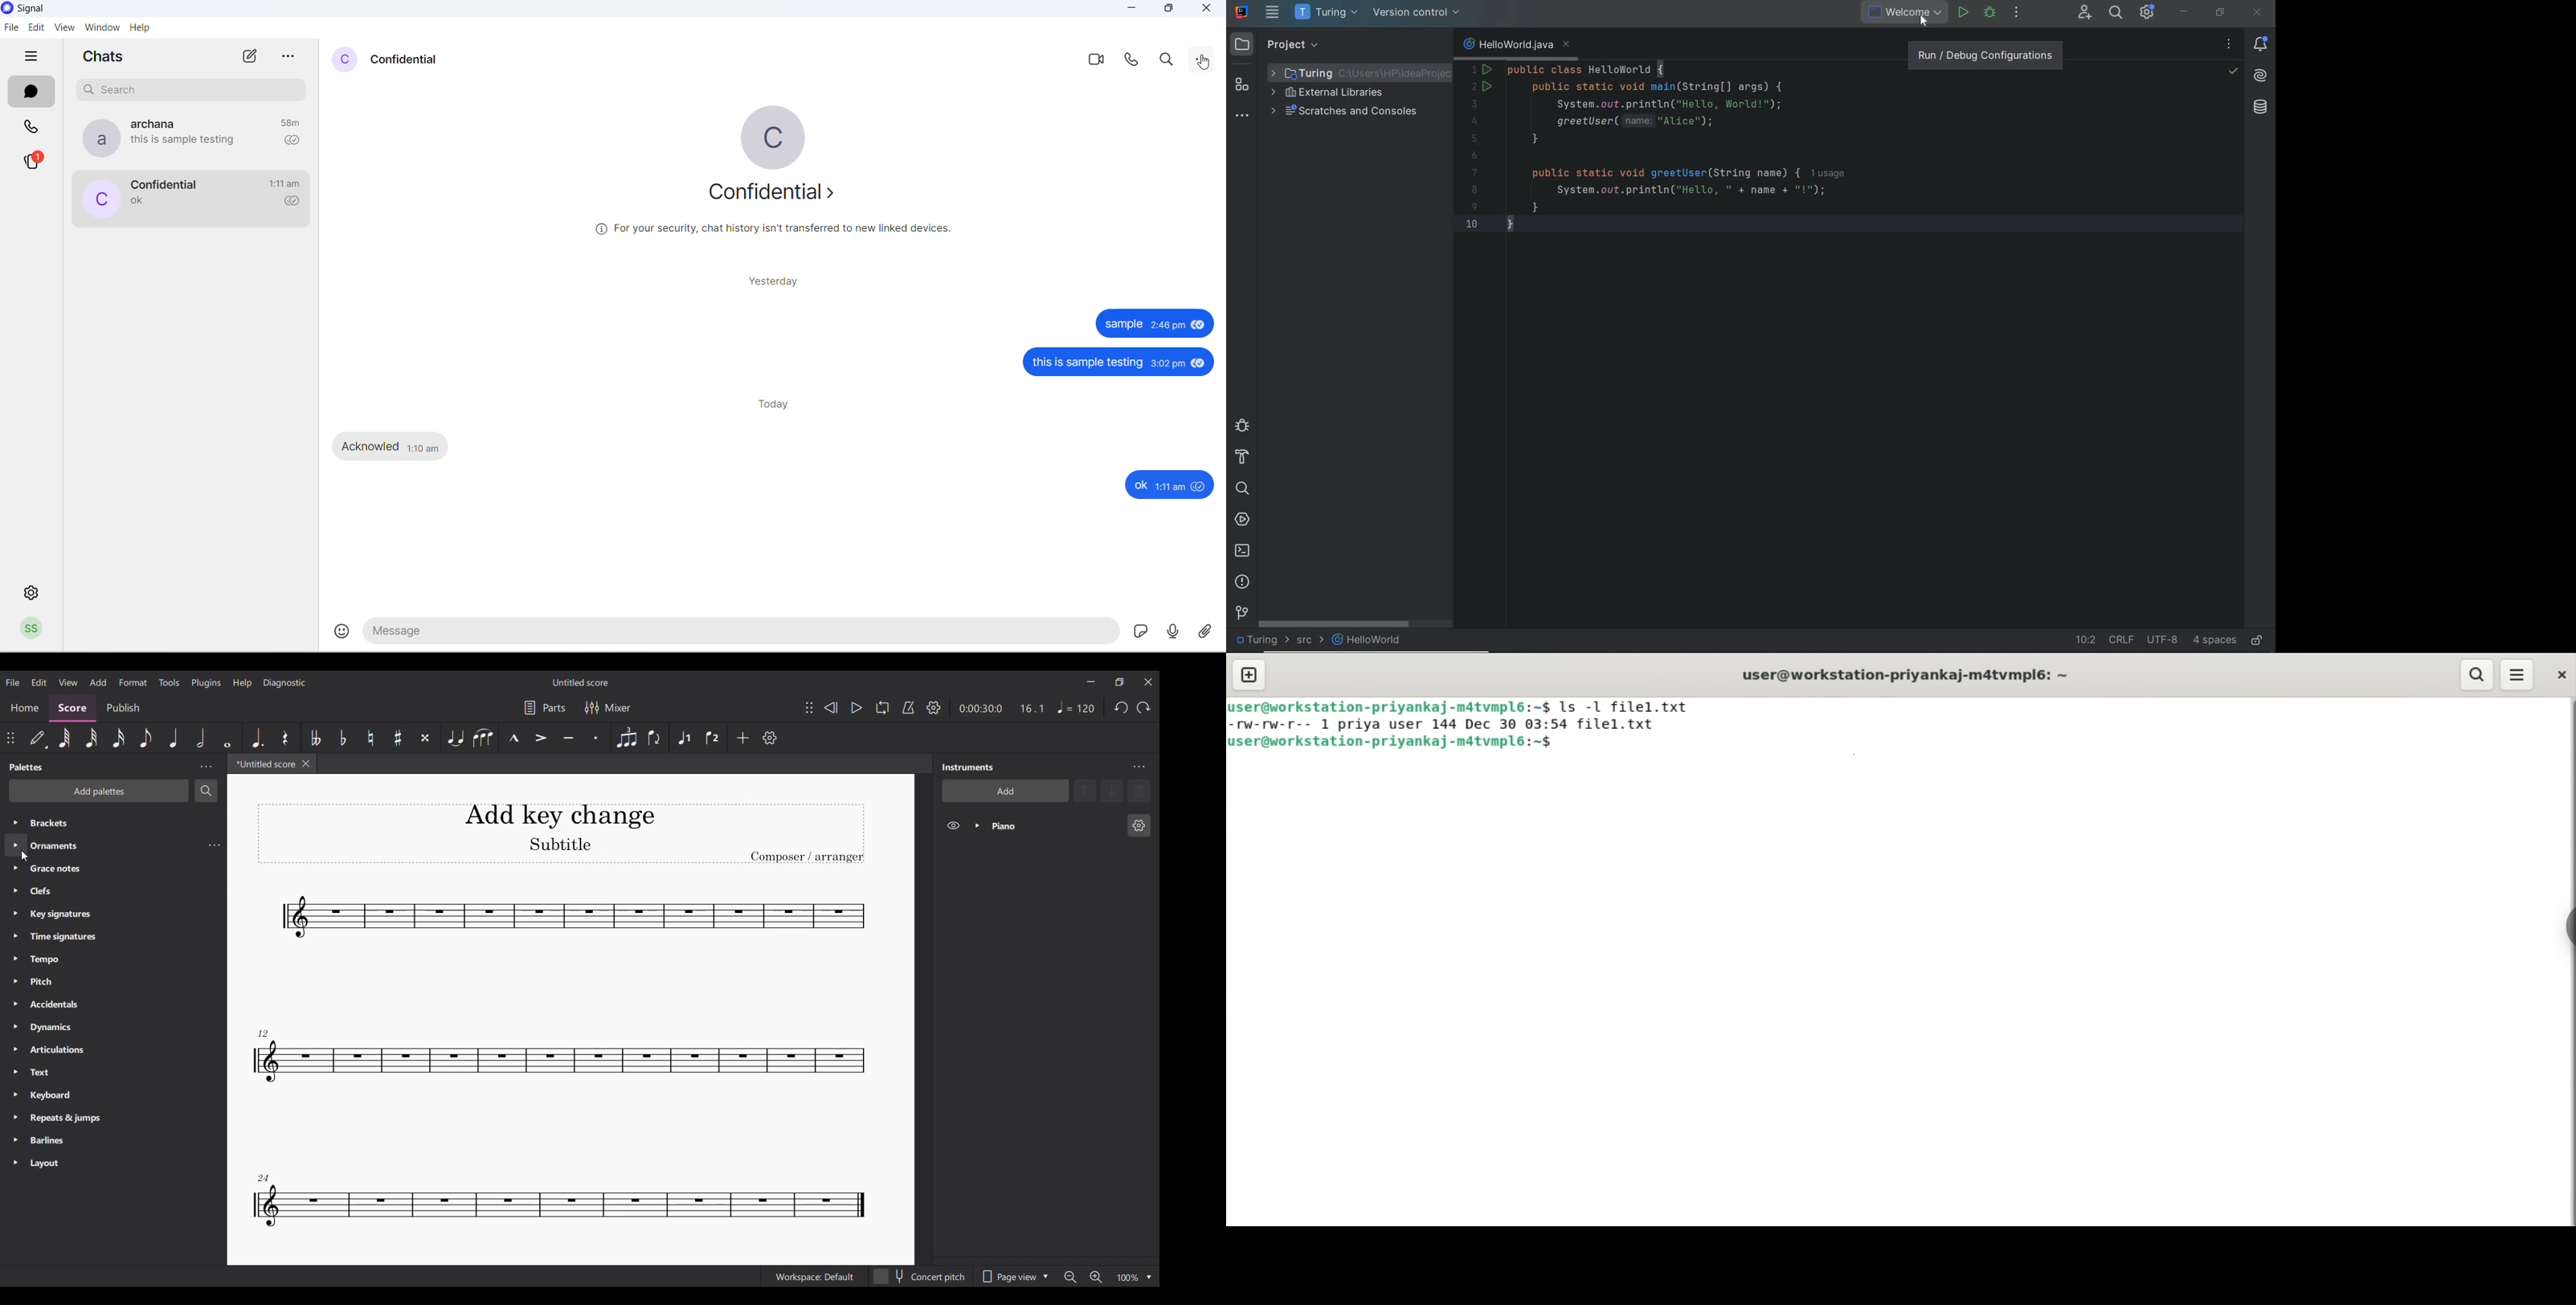 This screenshot has height=1316, width=2576. What do you see at coordinates (33, 592) in the screenshot?
I see `settings` at bounding box center [33, 592].